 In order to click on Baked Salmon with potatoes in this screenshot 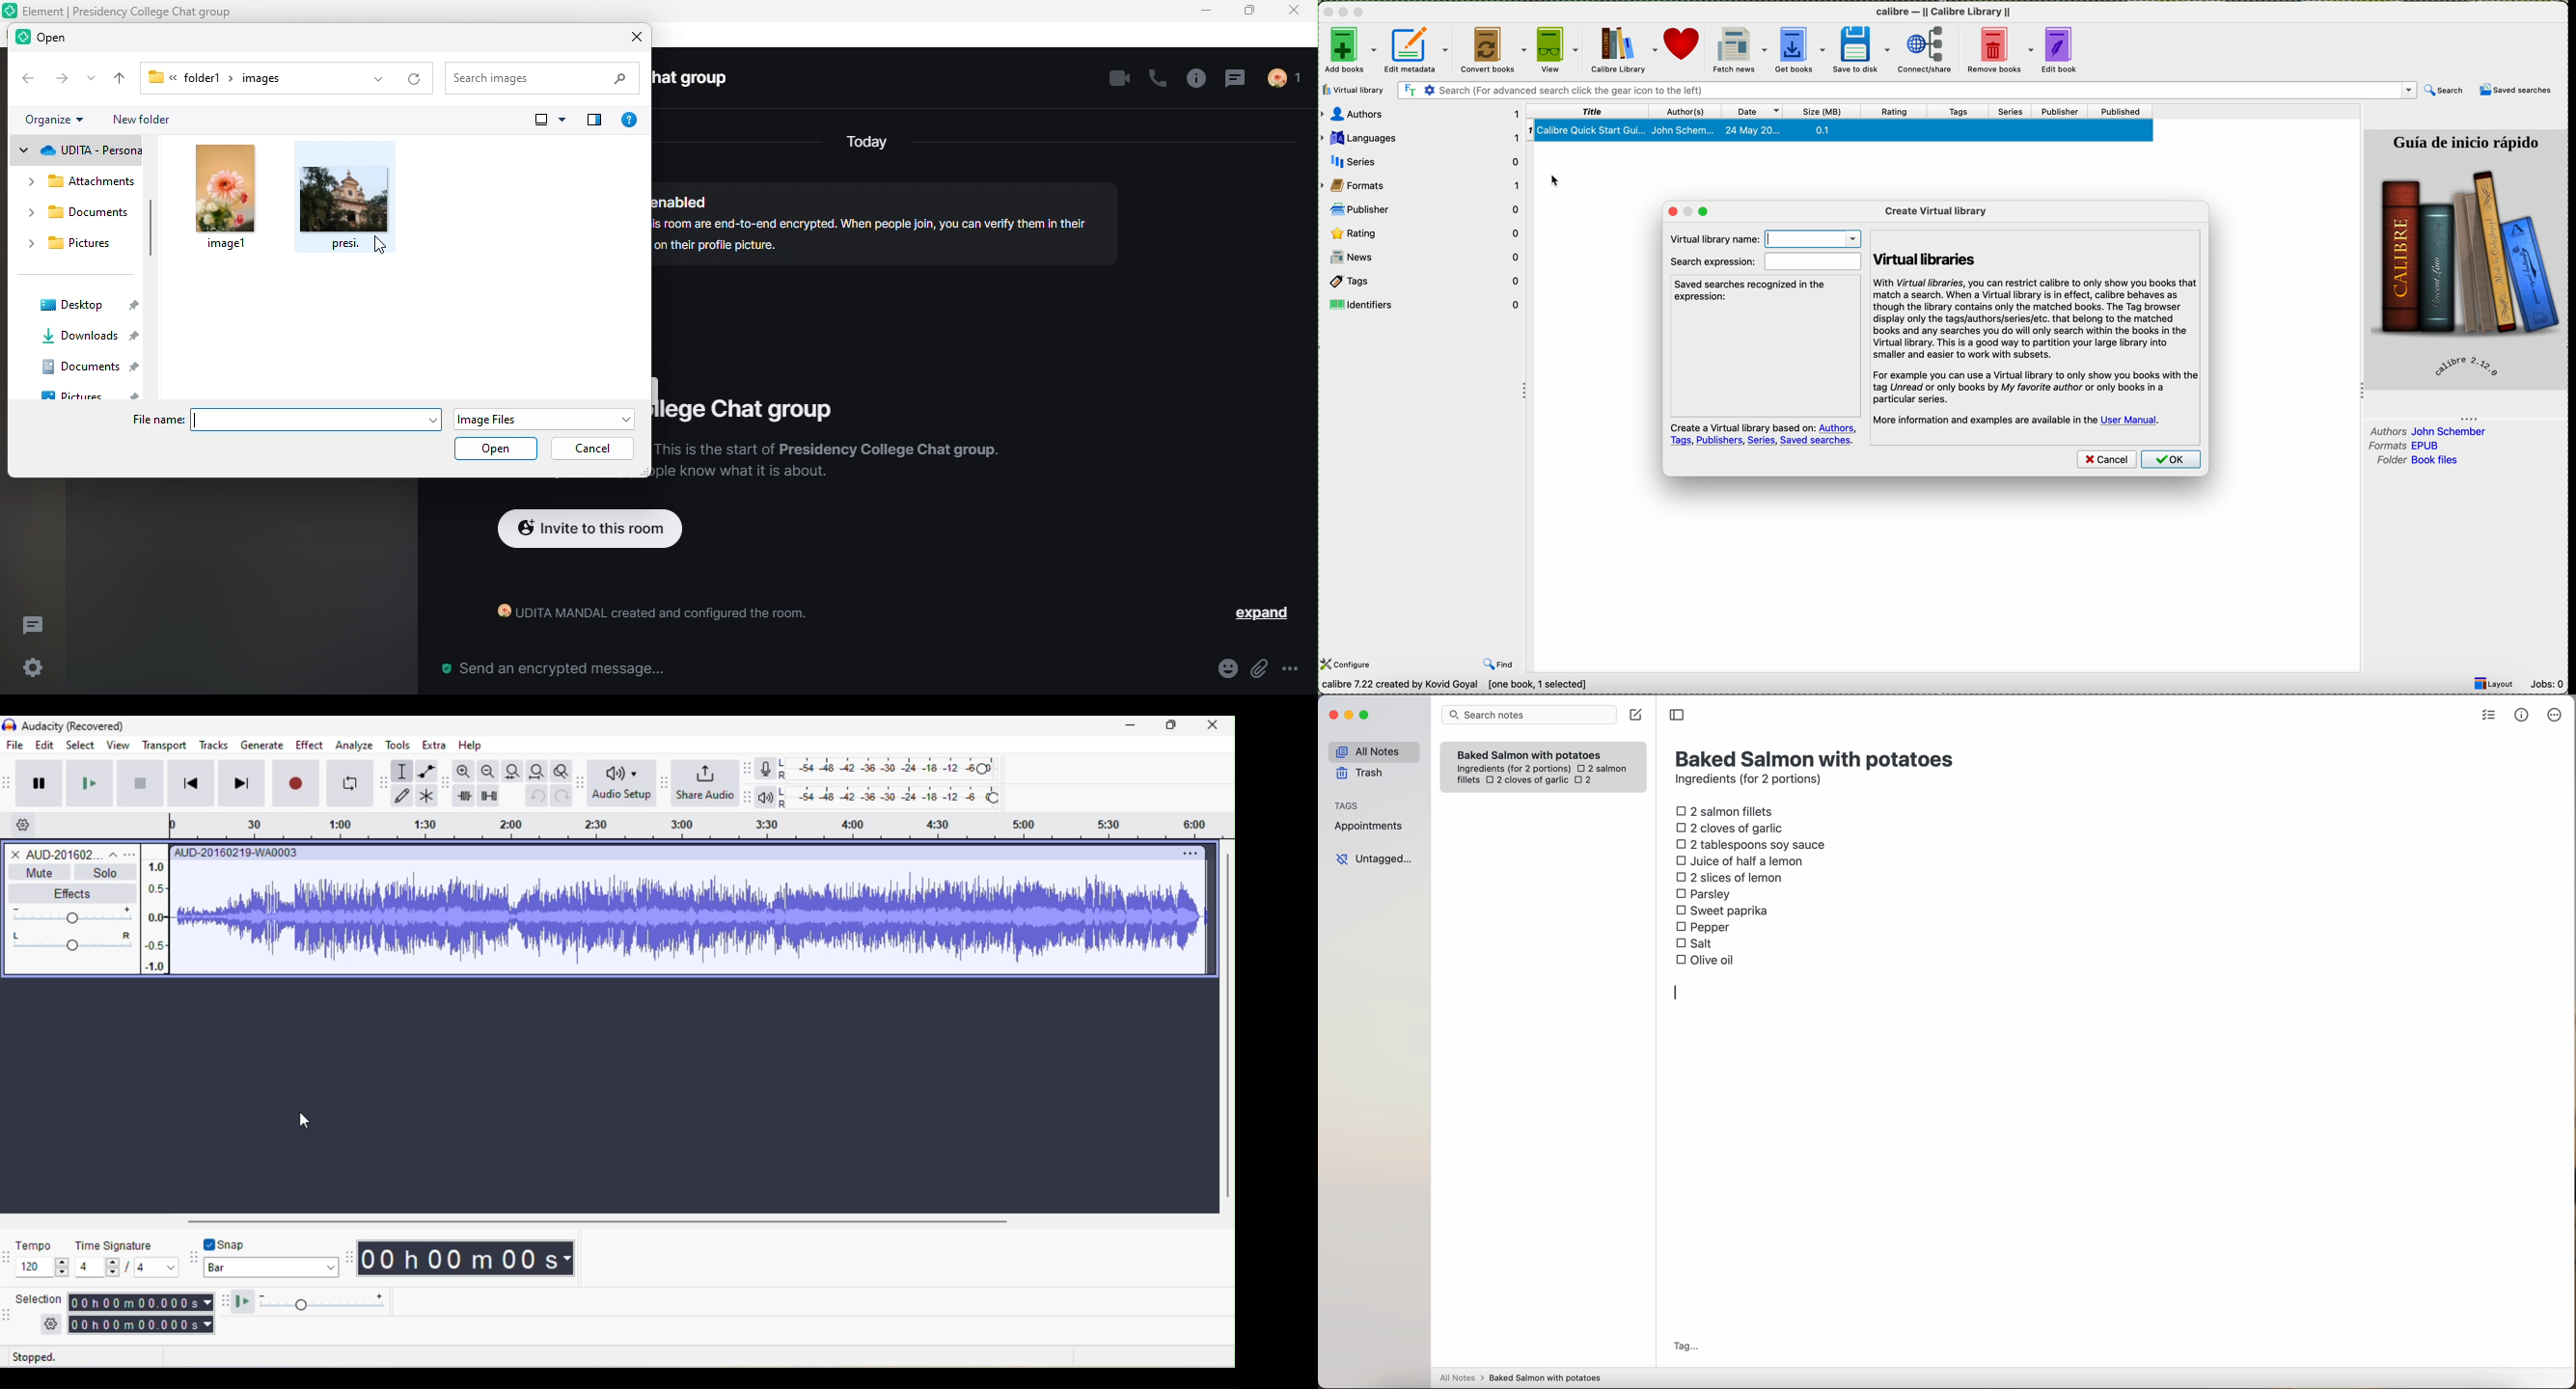, I will do `click(1530, 753)`.